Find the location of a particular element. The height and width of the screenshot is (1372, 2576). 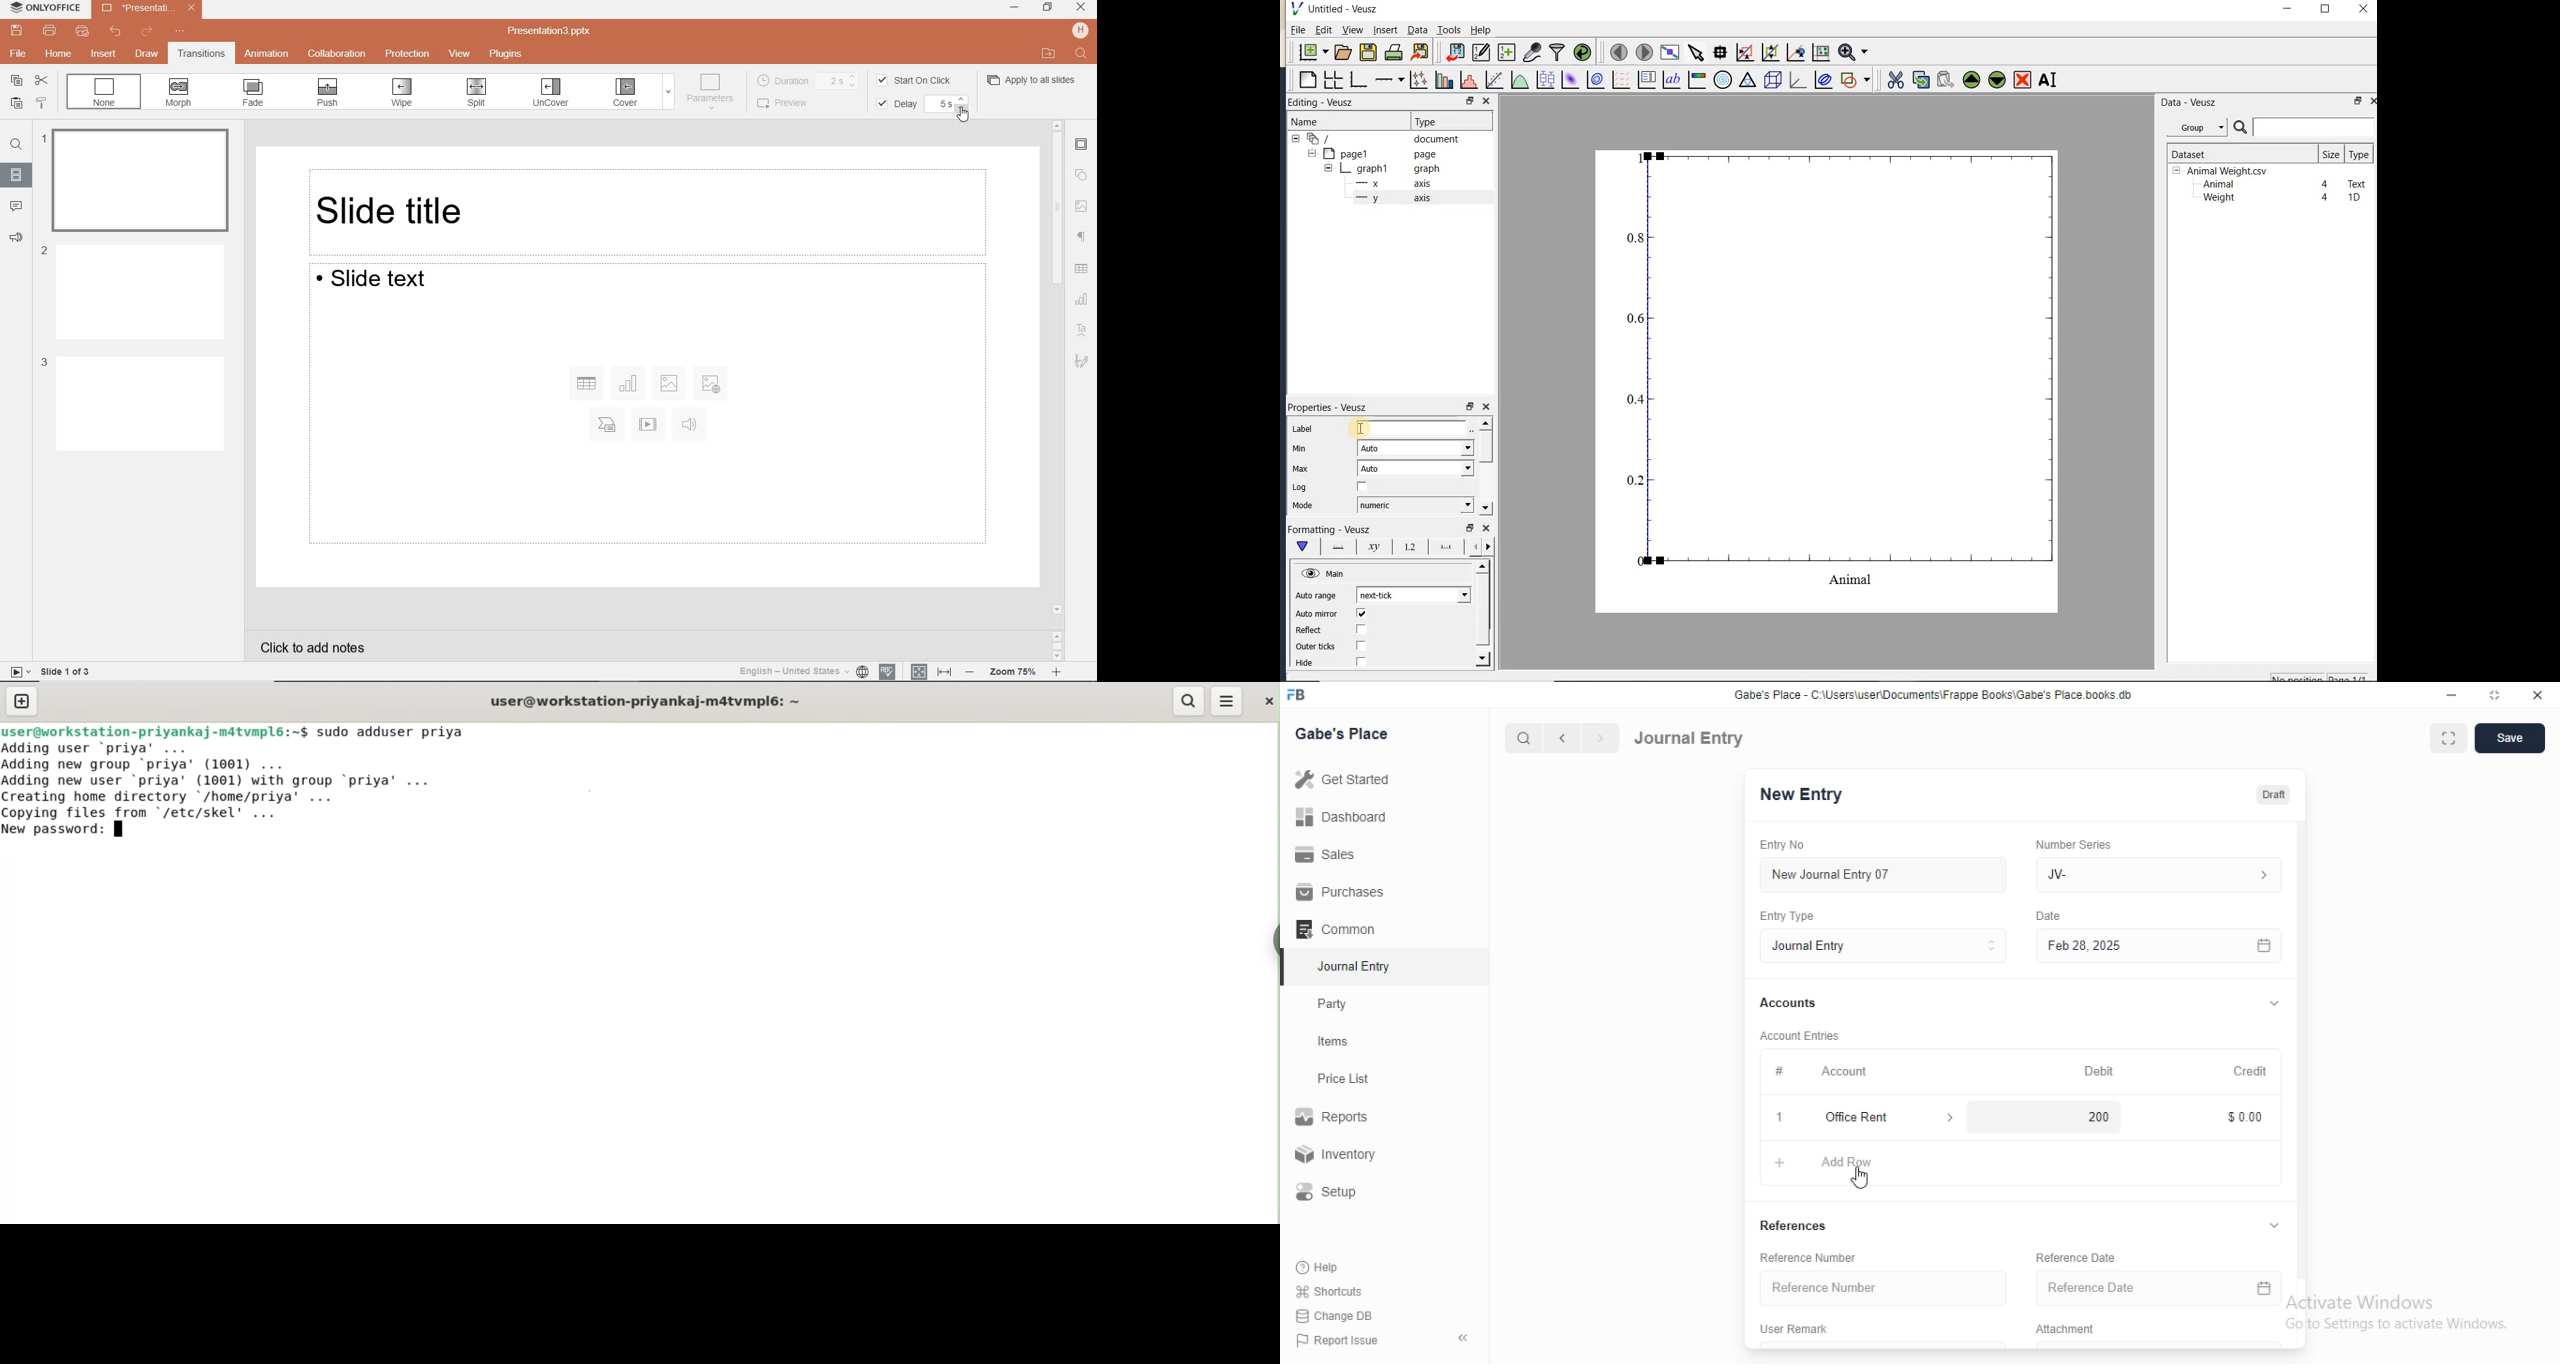

Editing - Veusz is located at coordinates (1328, 103).